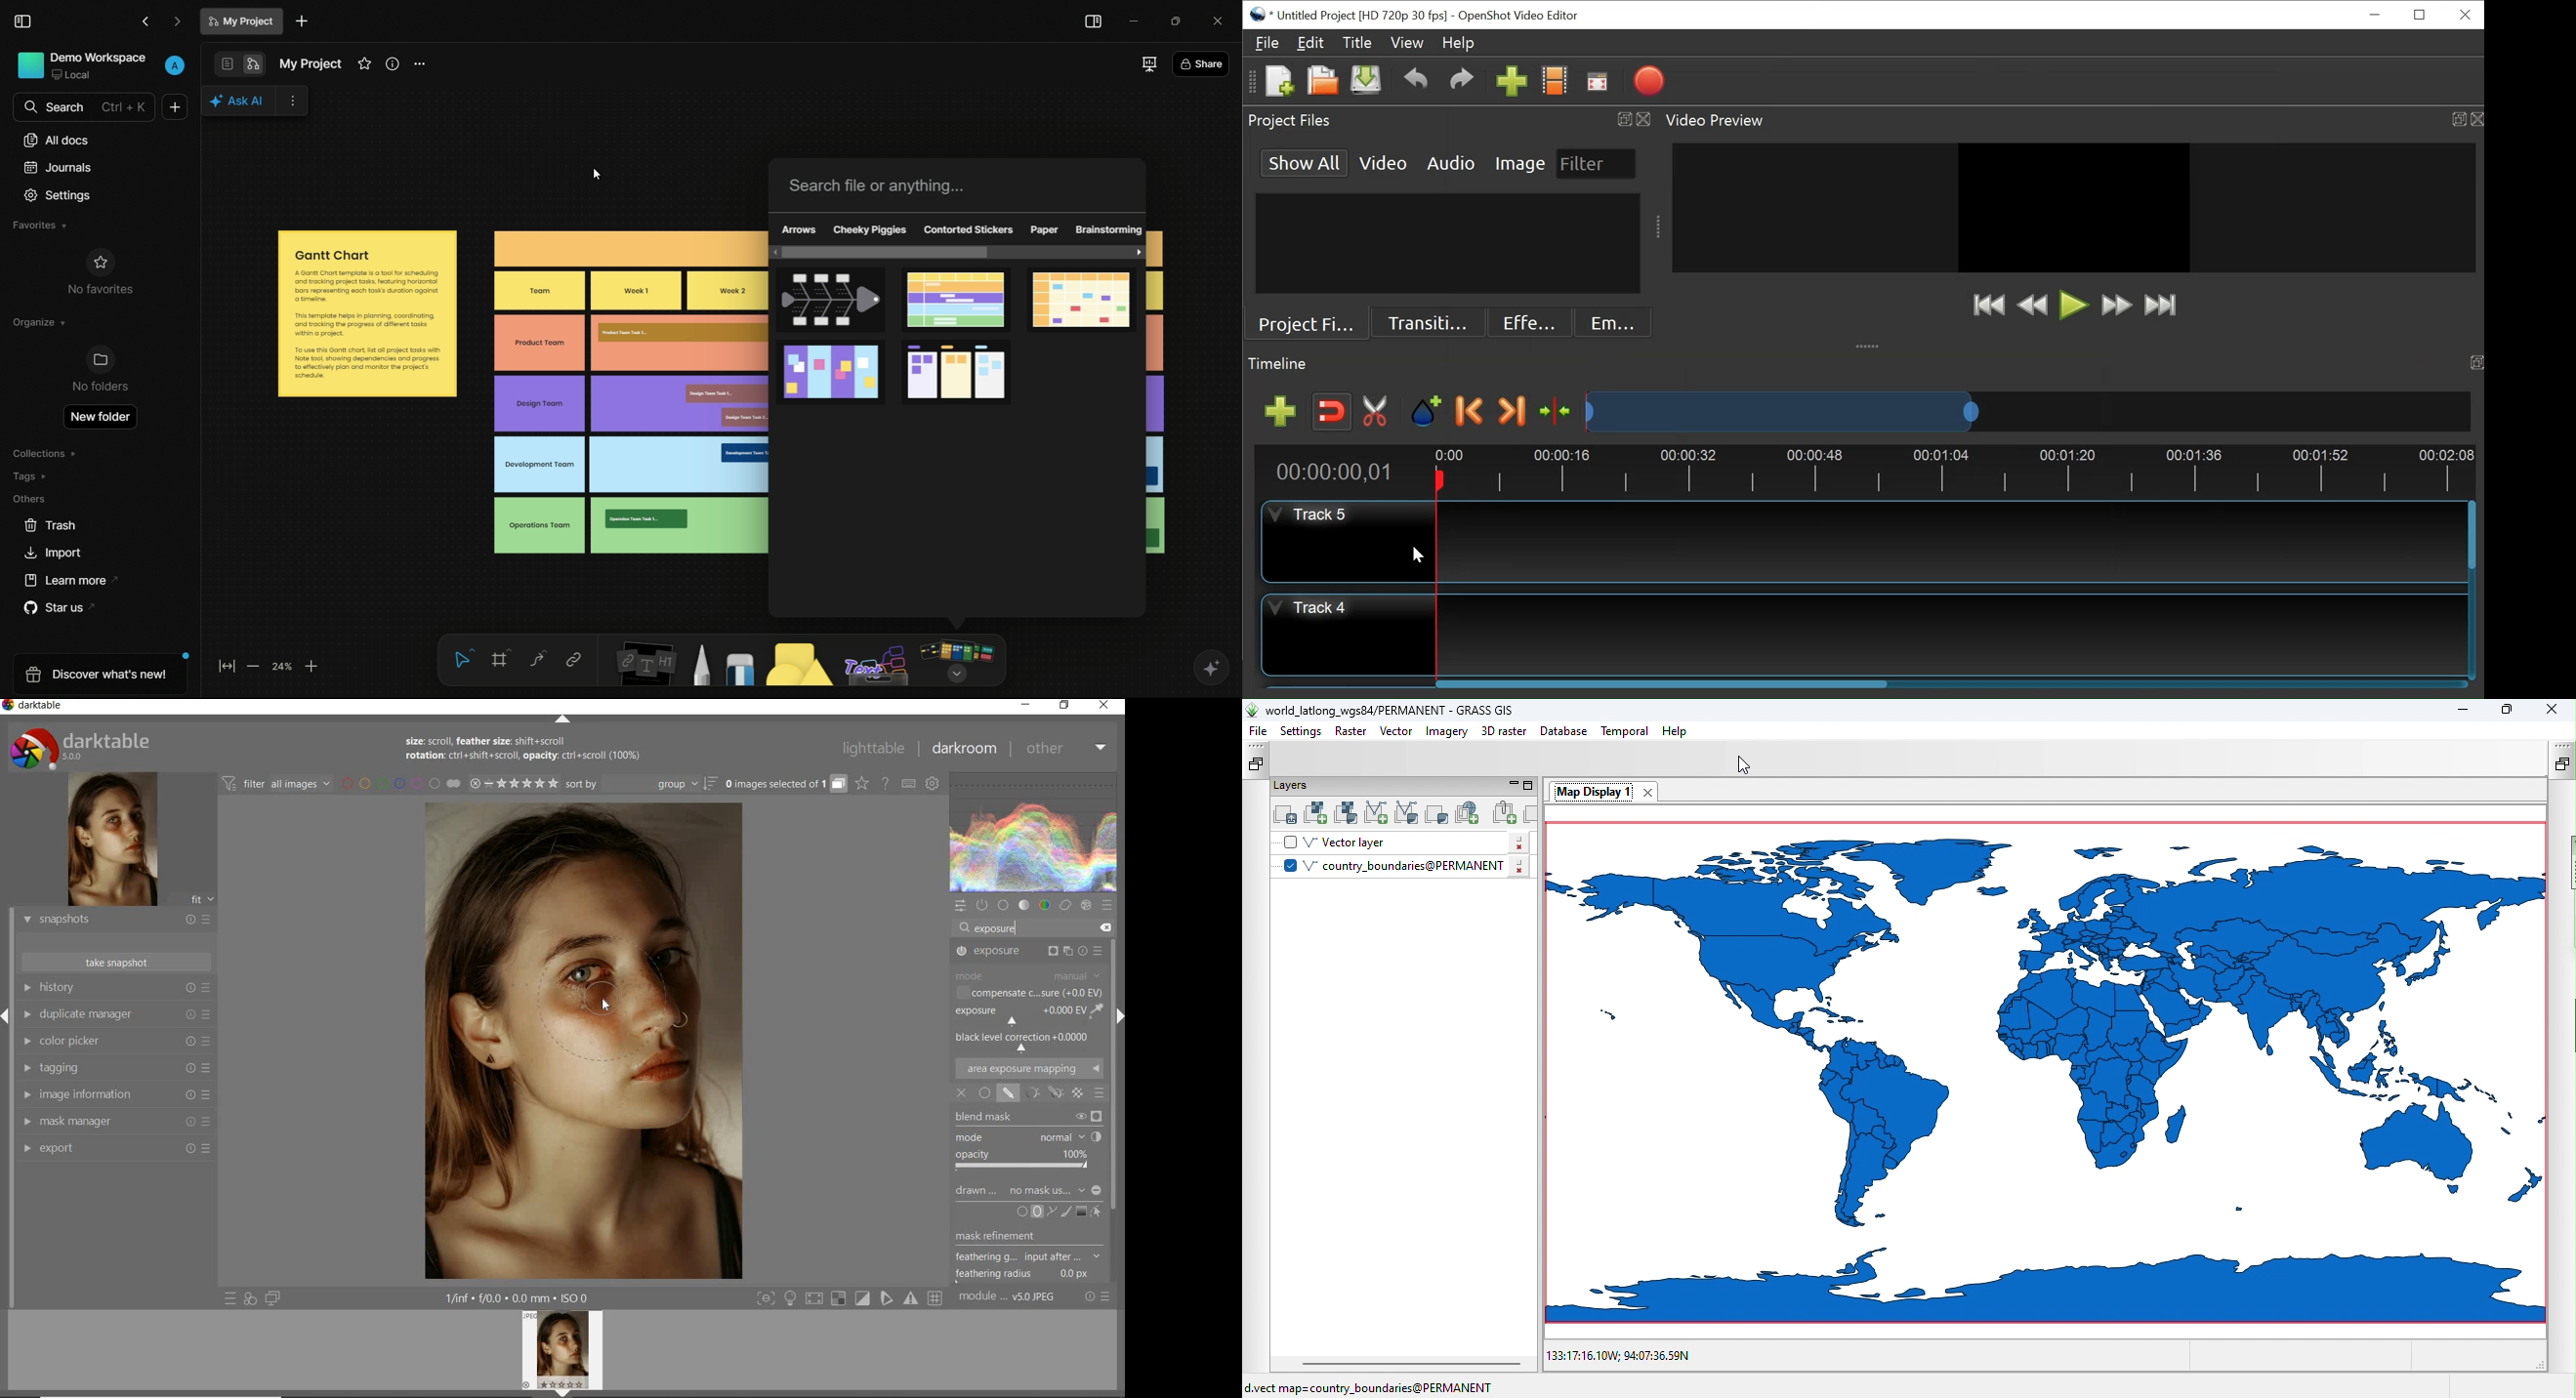 Image resolution: width=2576 pixels, height=1400 pixels. What do you see at coordinates (1010, 1237) in the screenshot?
I see `MASK REFINEMENT` at bounding box center [1010, 1237].